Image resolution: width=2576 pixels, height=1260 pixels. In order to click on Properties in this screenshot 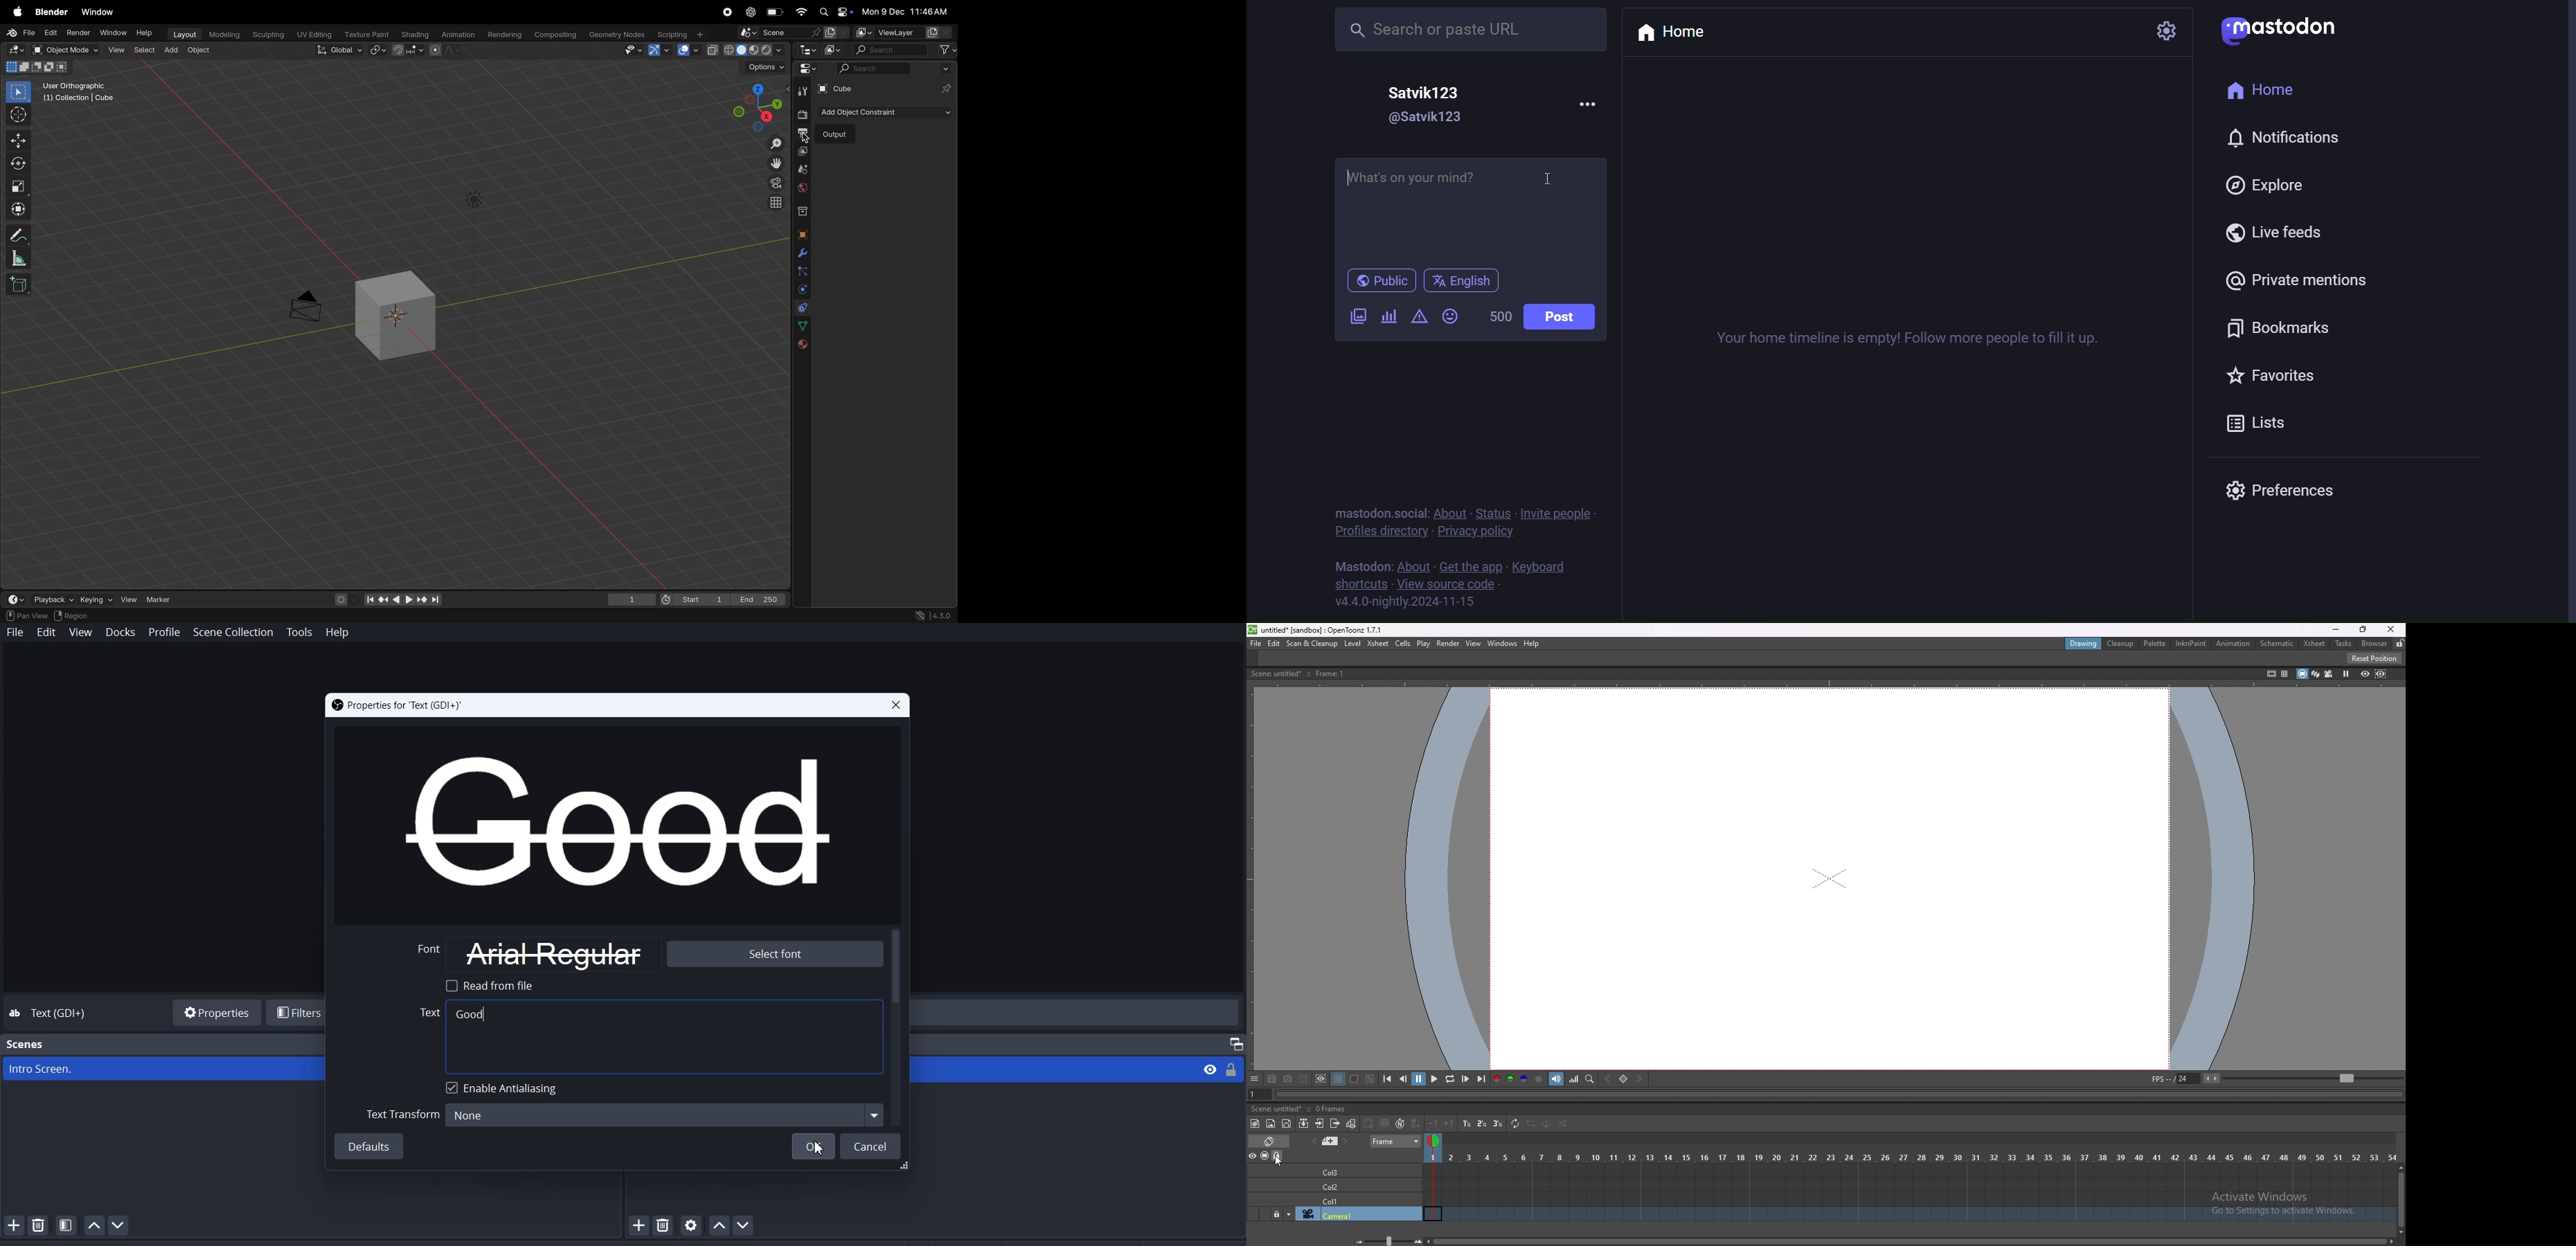, I will do `click(214, 1011)`.